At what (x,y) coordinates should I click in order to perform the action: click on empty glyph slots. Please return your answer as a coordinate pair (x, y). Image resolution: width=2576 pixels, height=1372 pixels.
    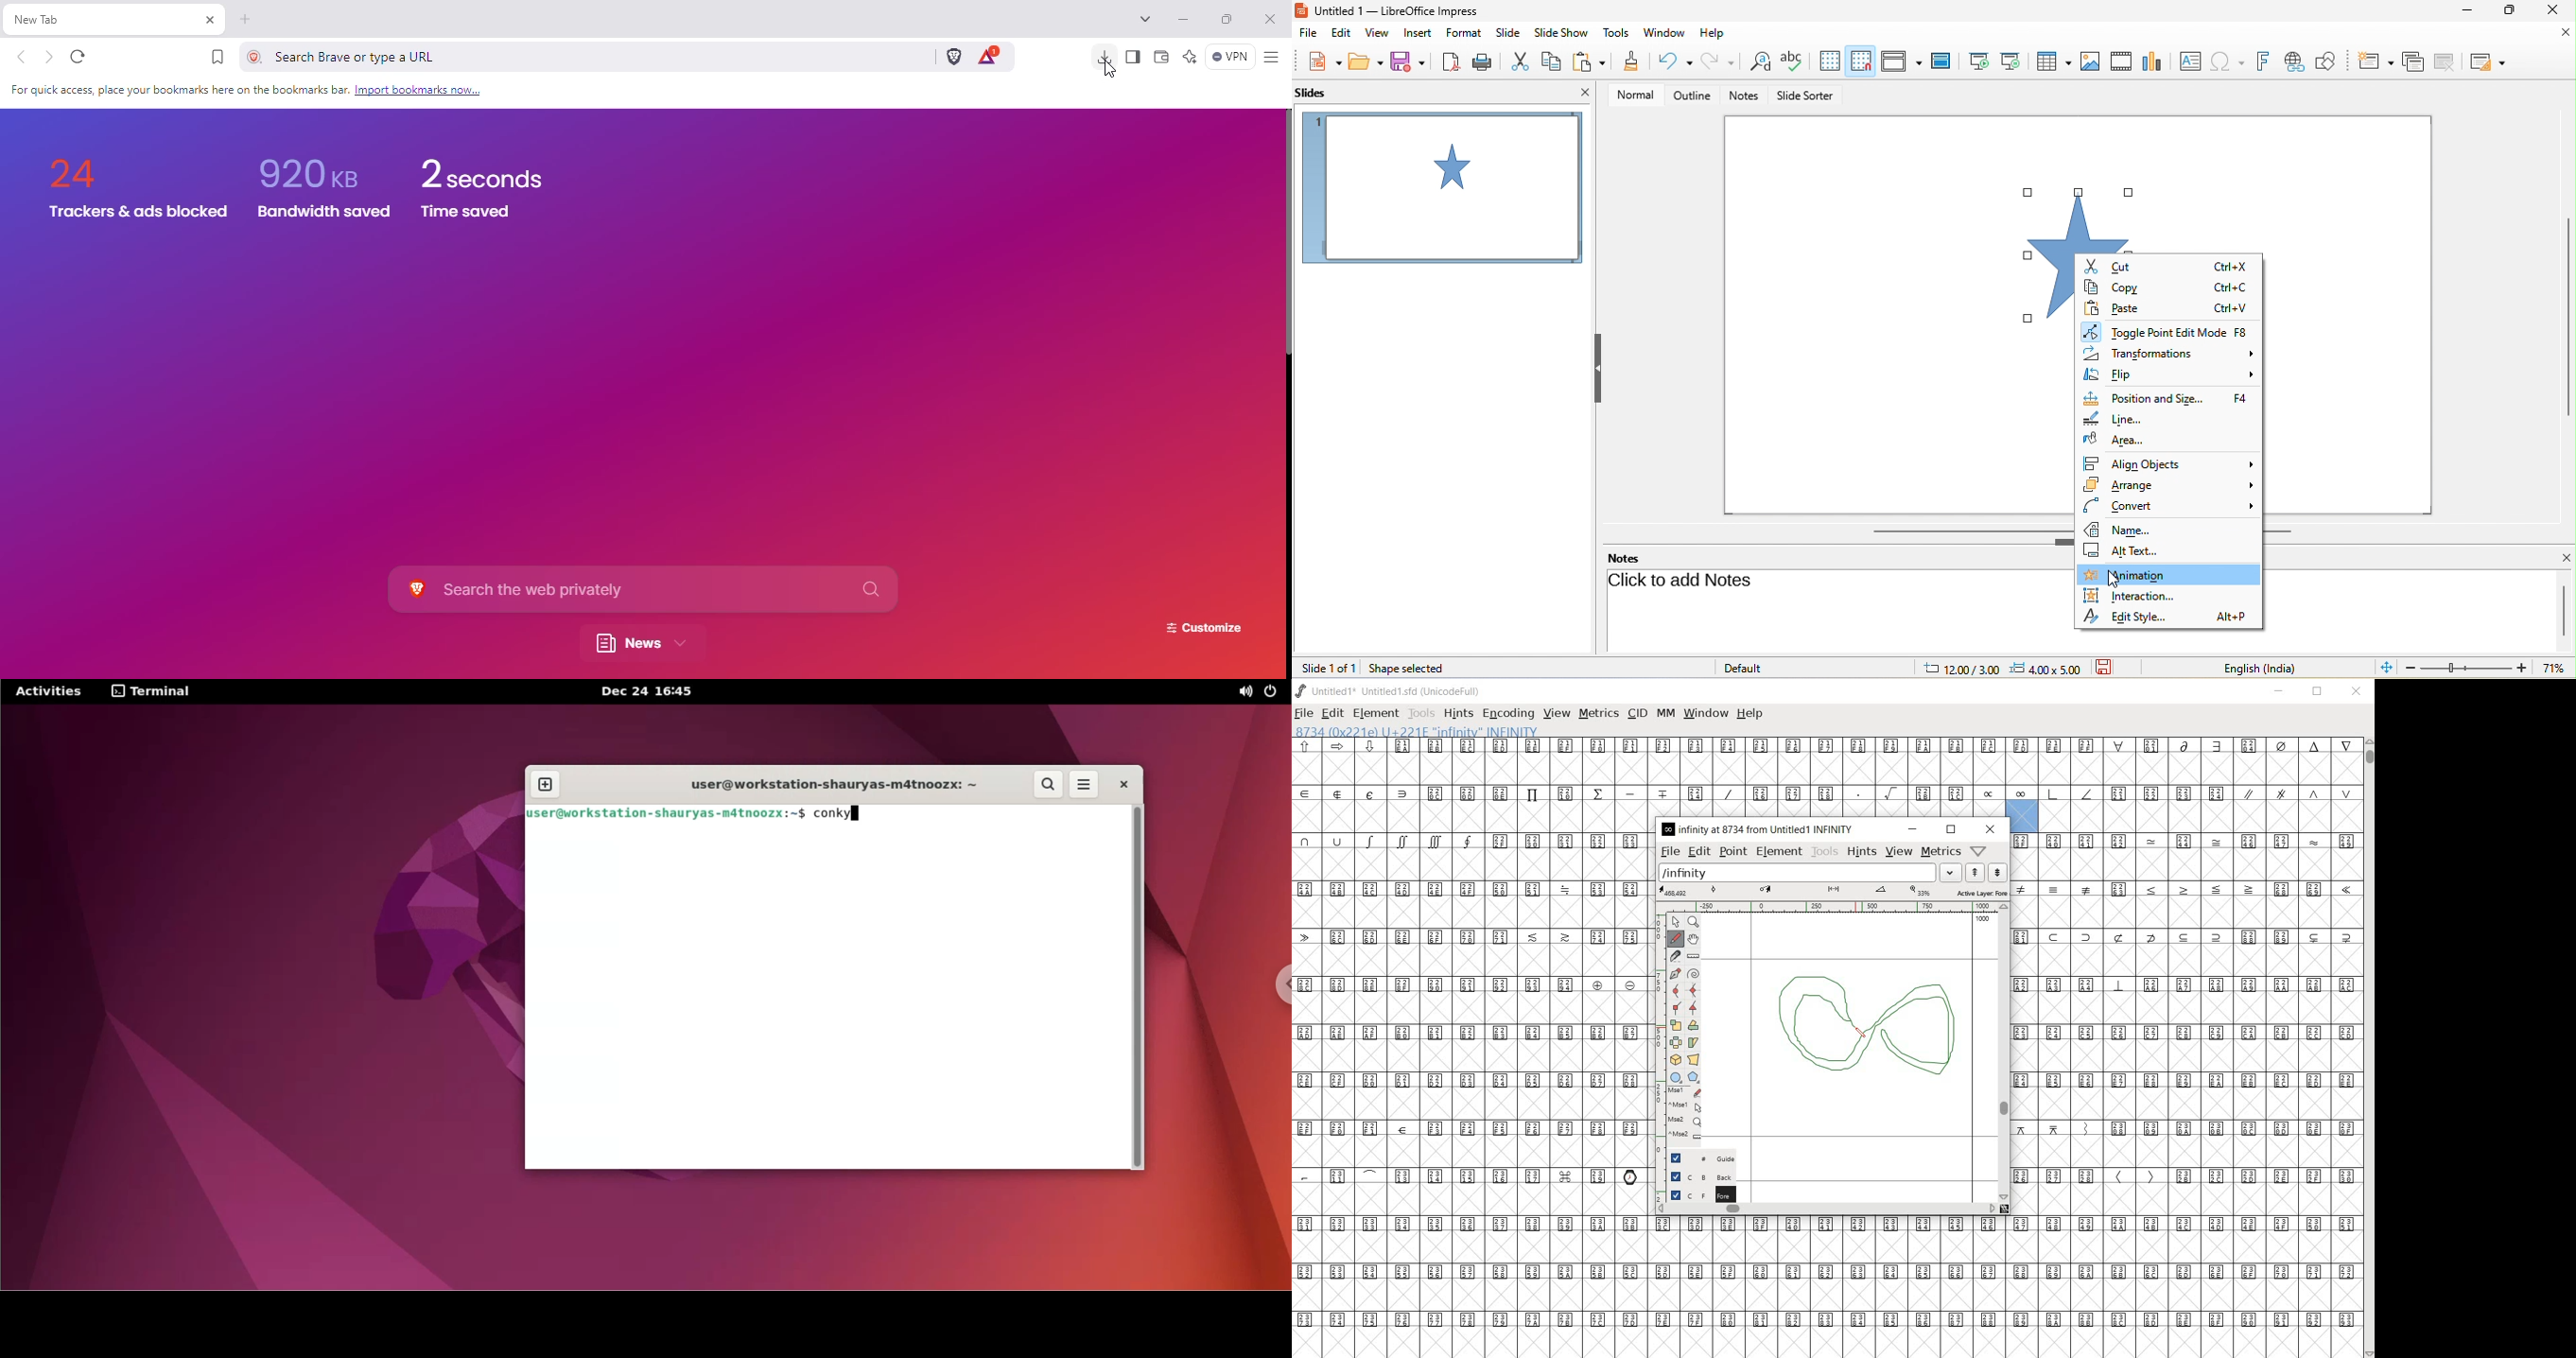
    Looking at the image, I should click on (1826, 1294).